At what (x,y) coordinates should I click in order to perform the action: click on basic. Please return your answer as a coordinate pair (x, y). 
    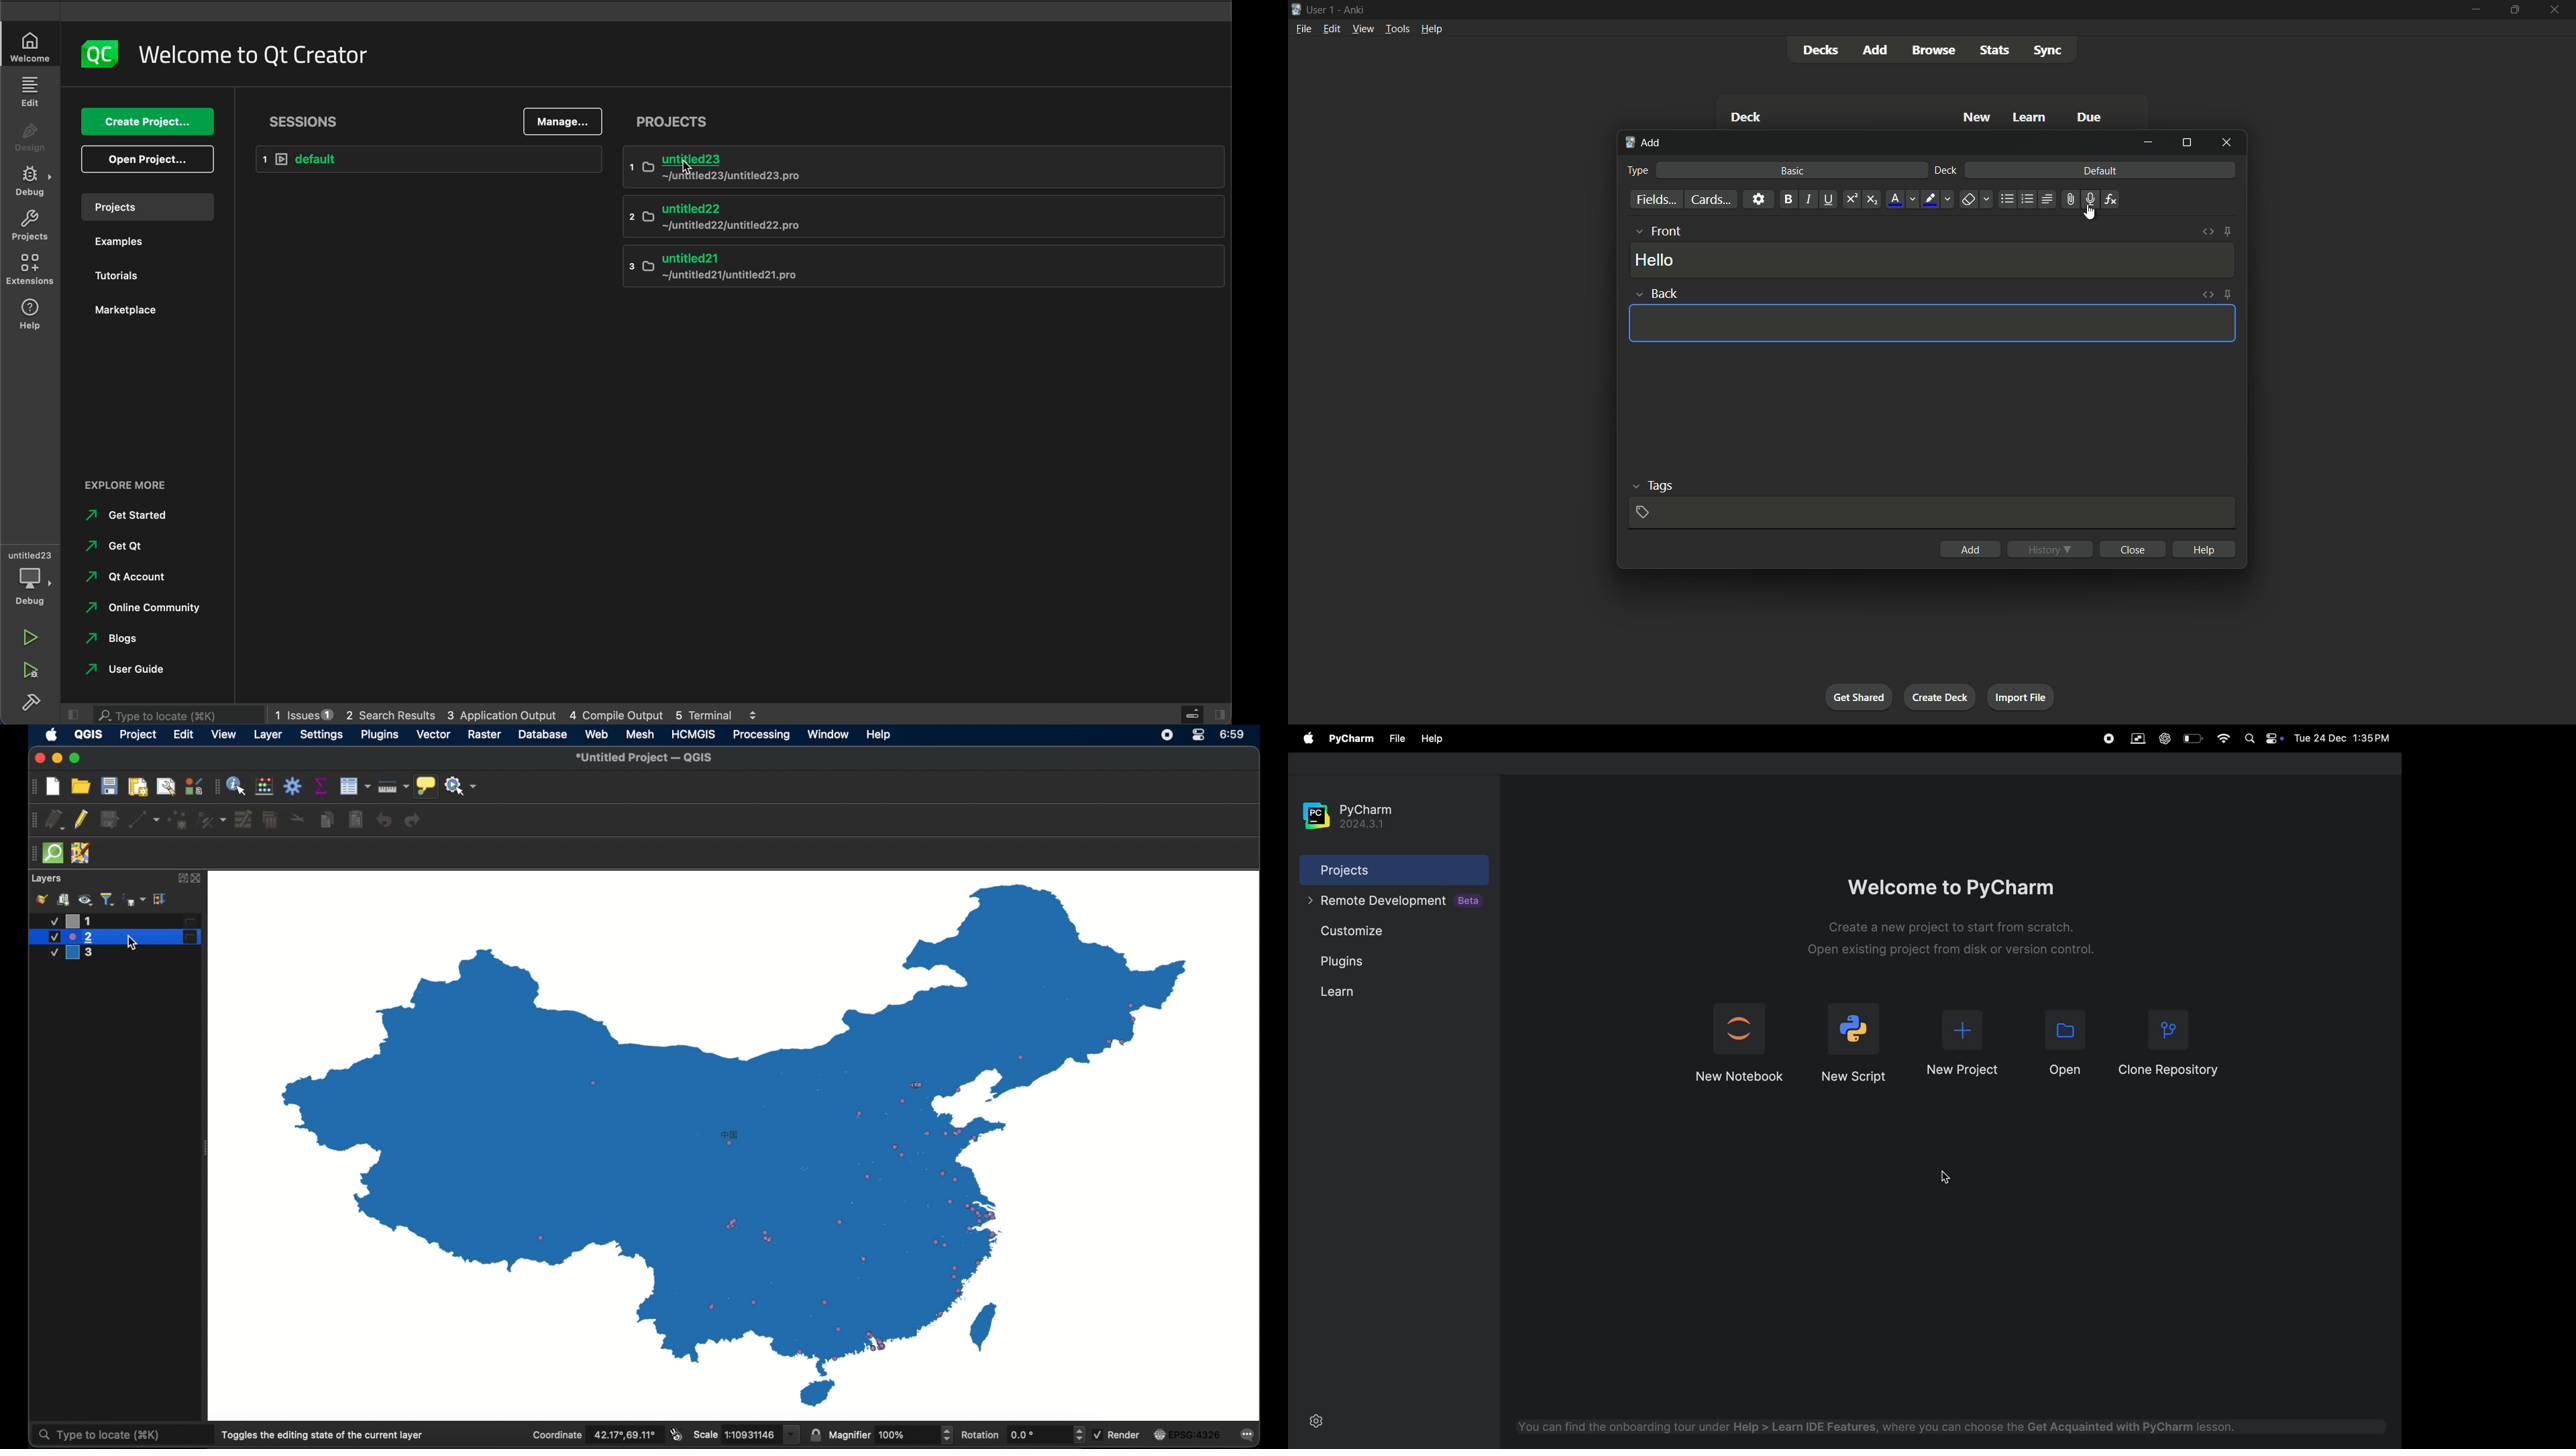
    Looking at the image, I should click on (1790, 171).